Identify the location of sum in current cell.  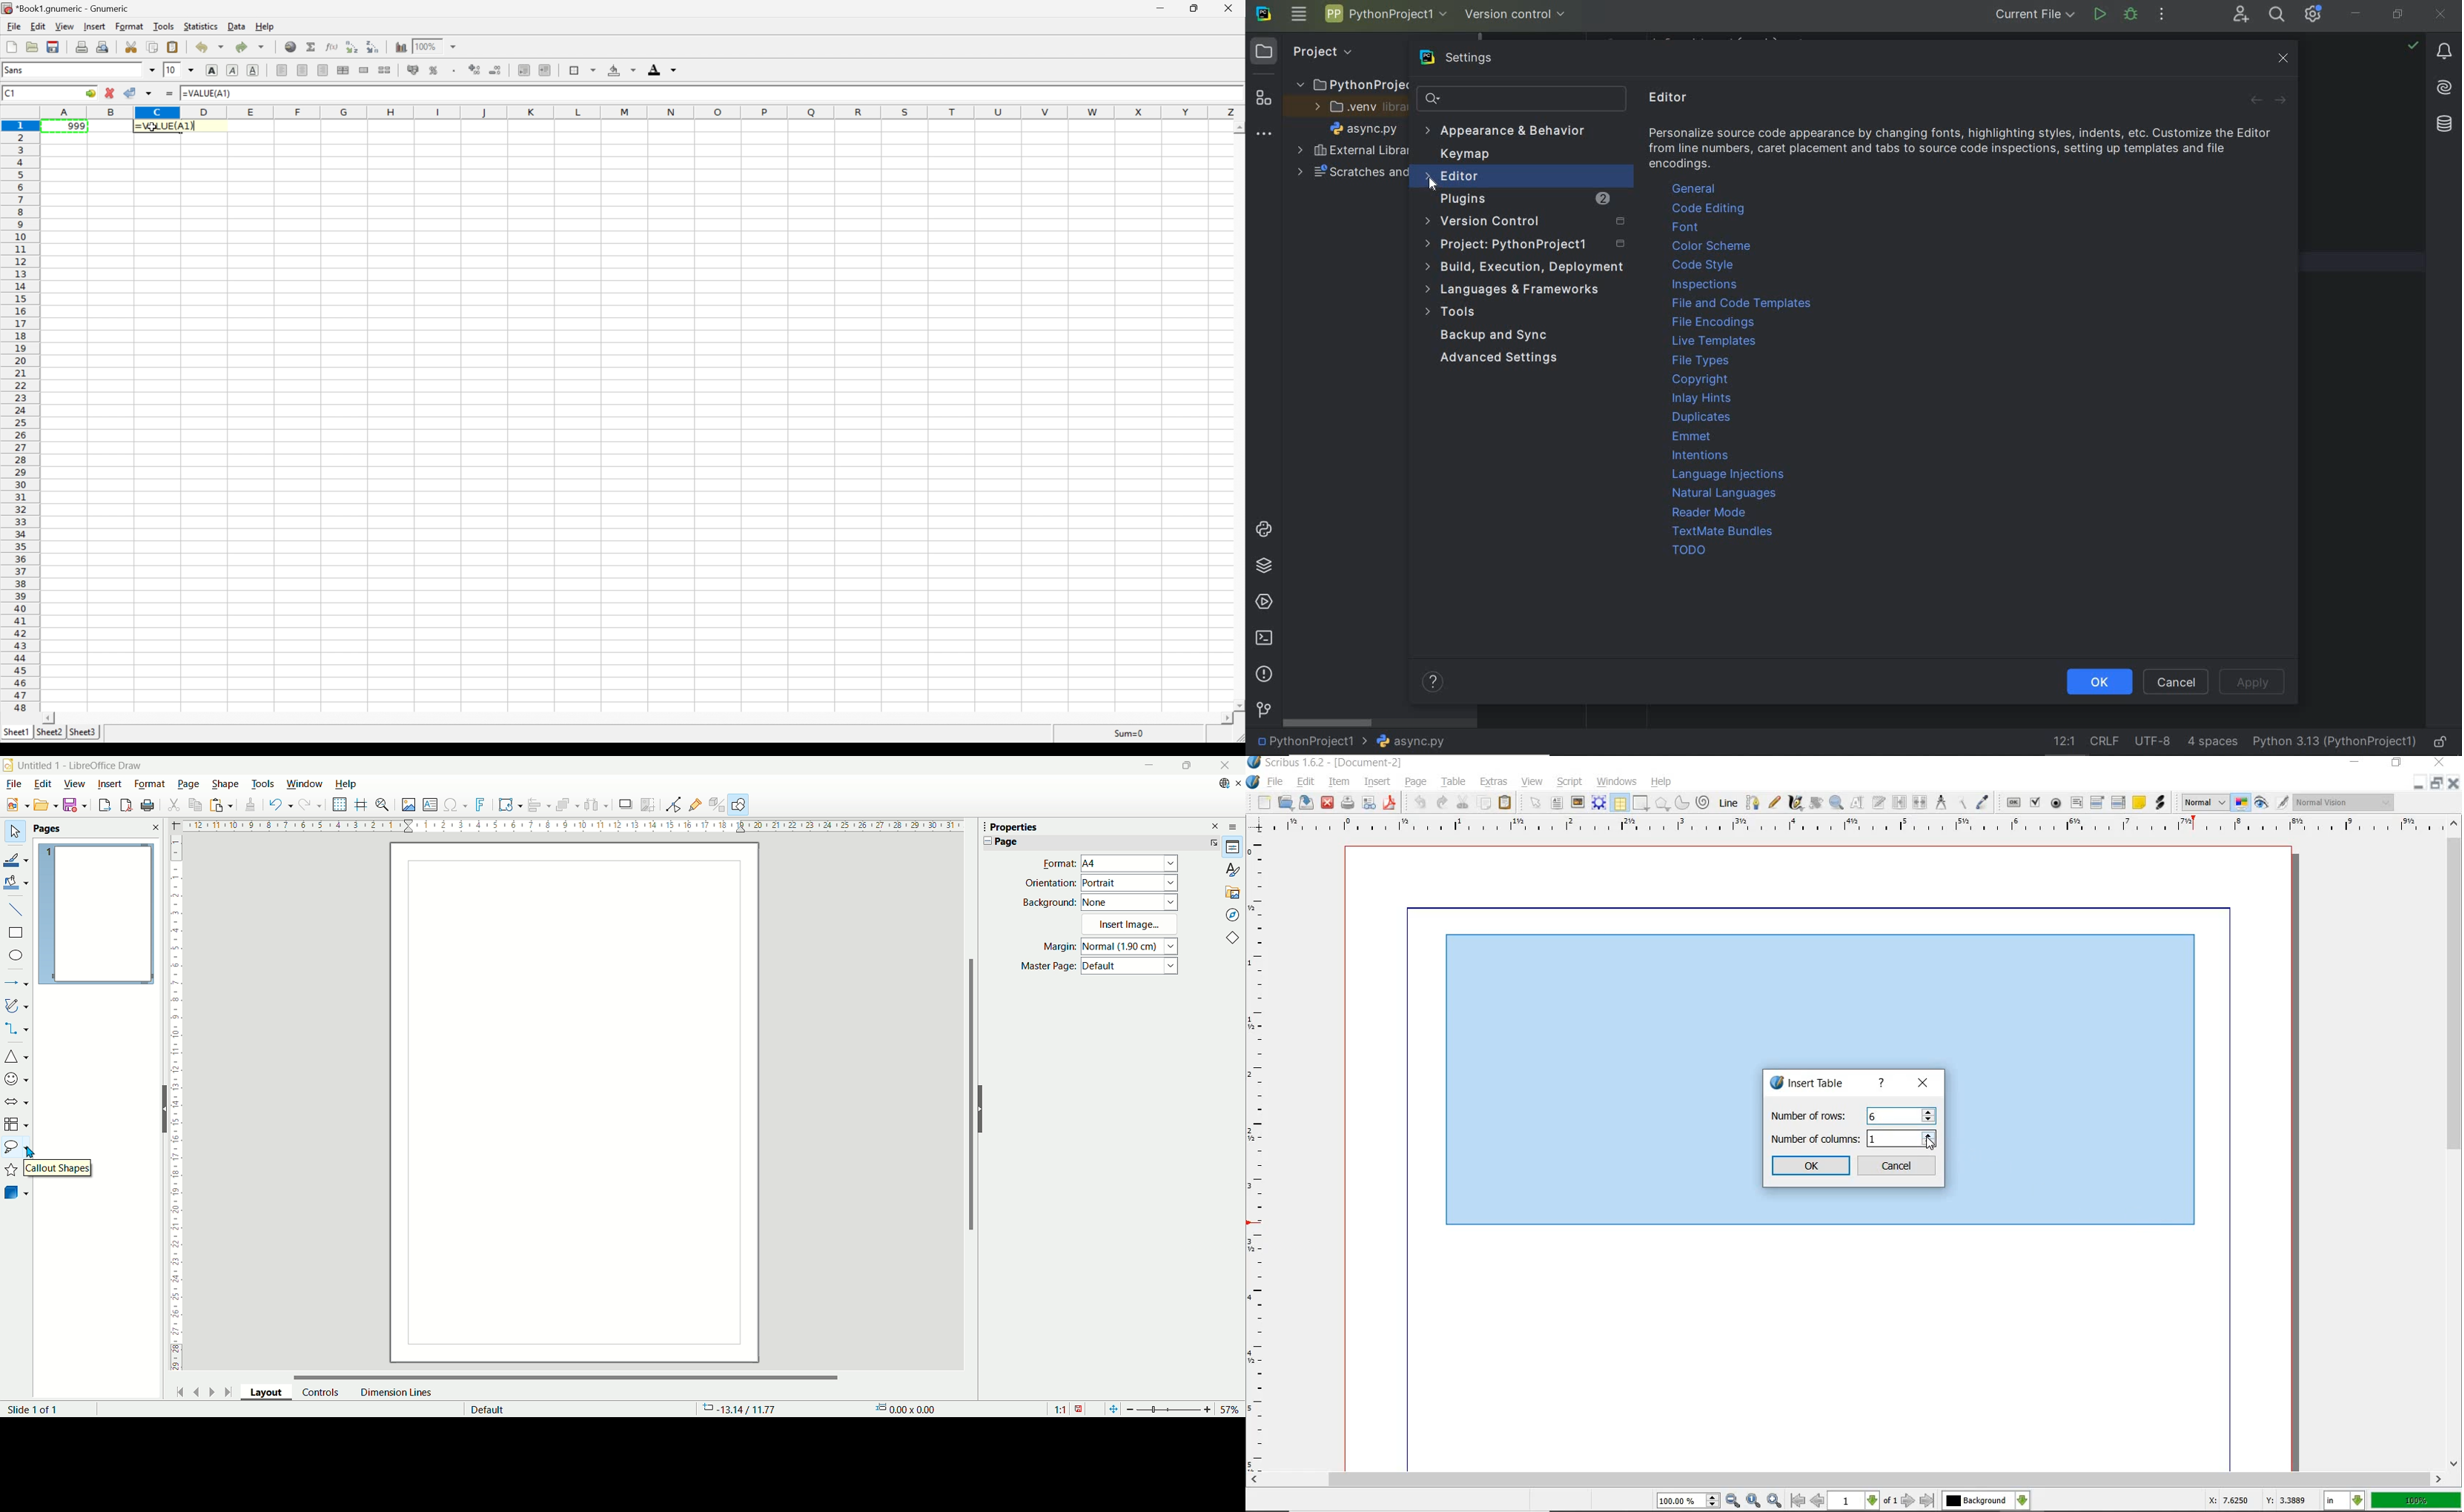
(312, 47).